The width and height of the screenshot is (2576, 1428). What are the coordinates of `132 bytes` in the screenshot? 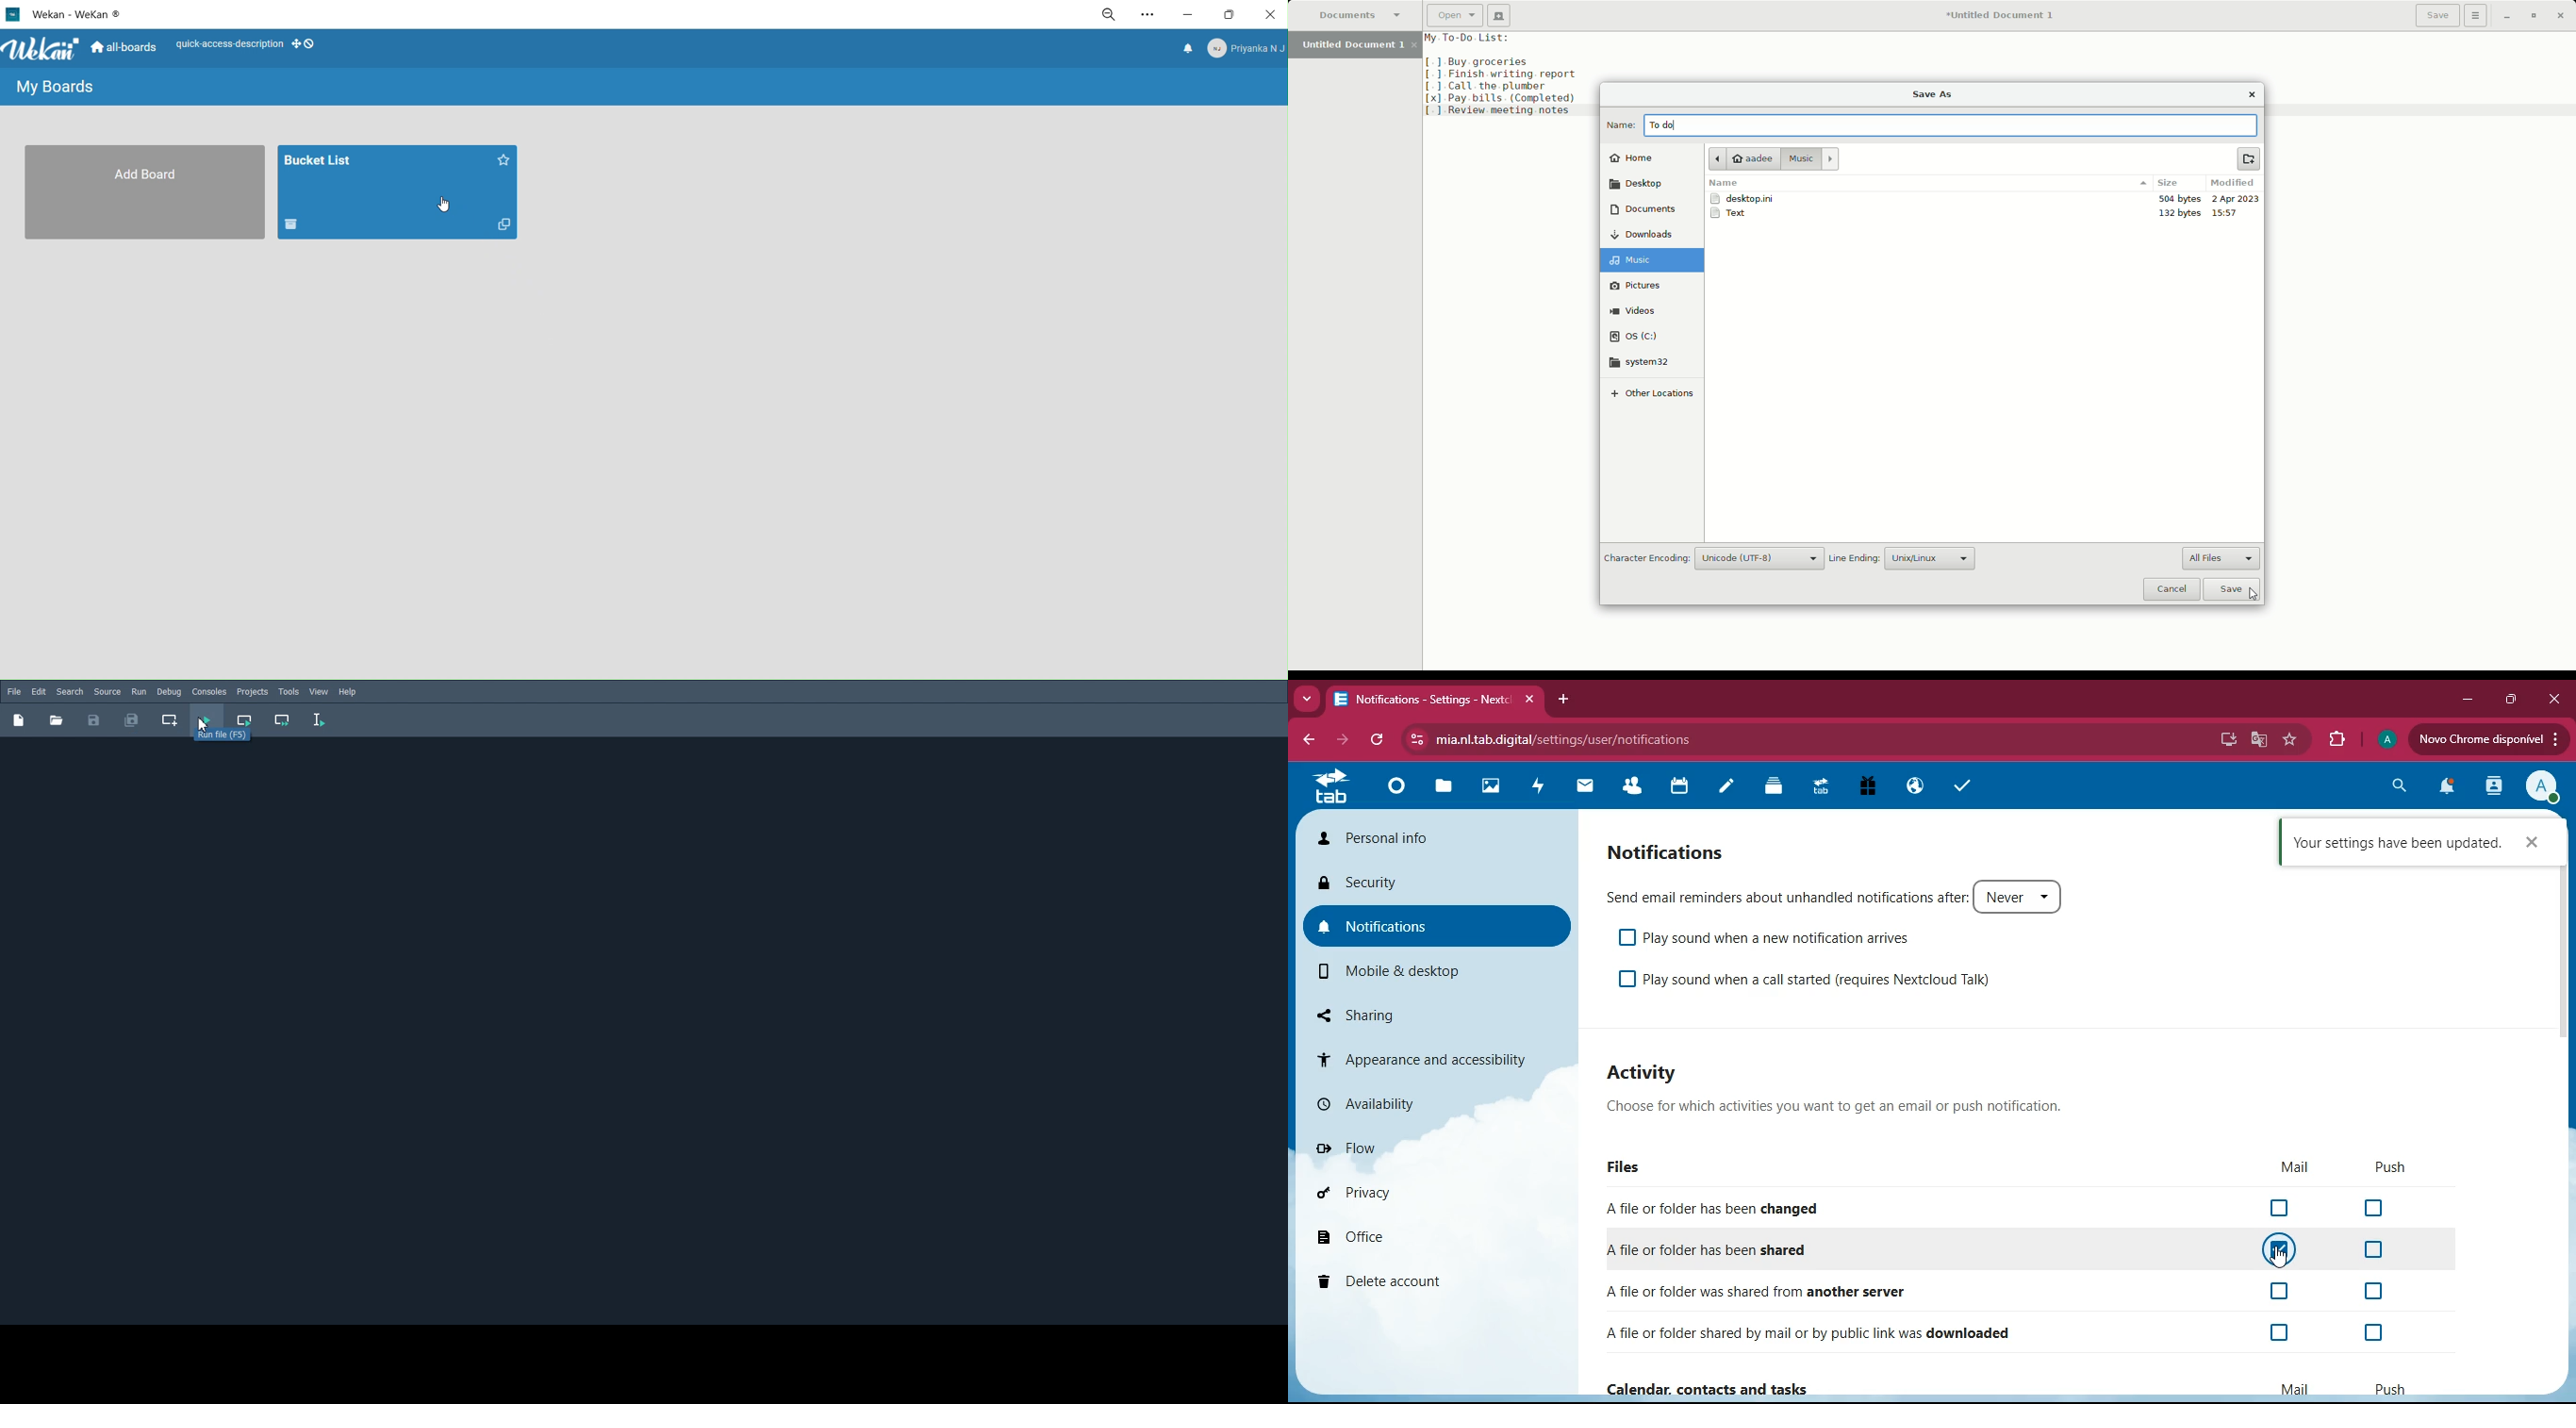 It's located at (2182, 213).